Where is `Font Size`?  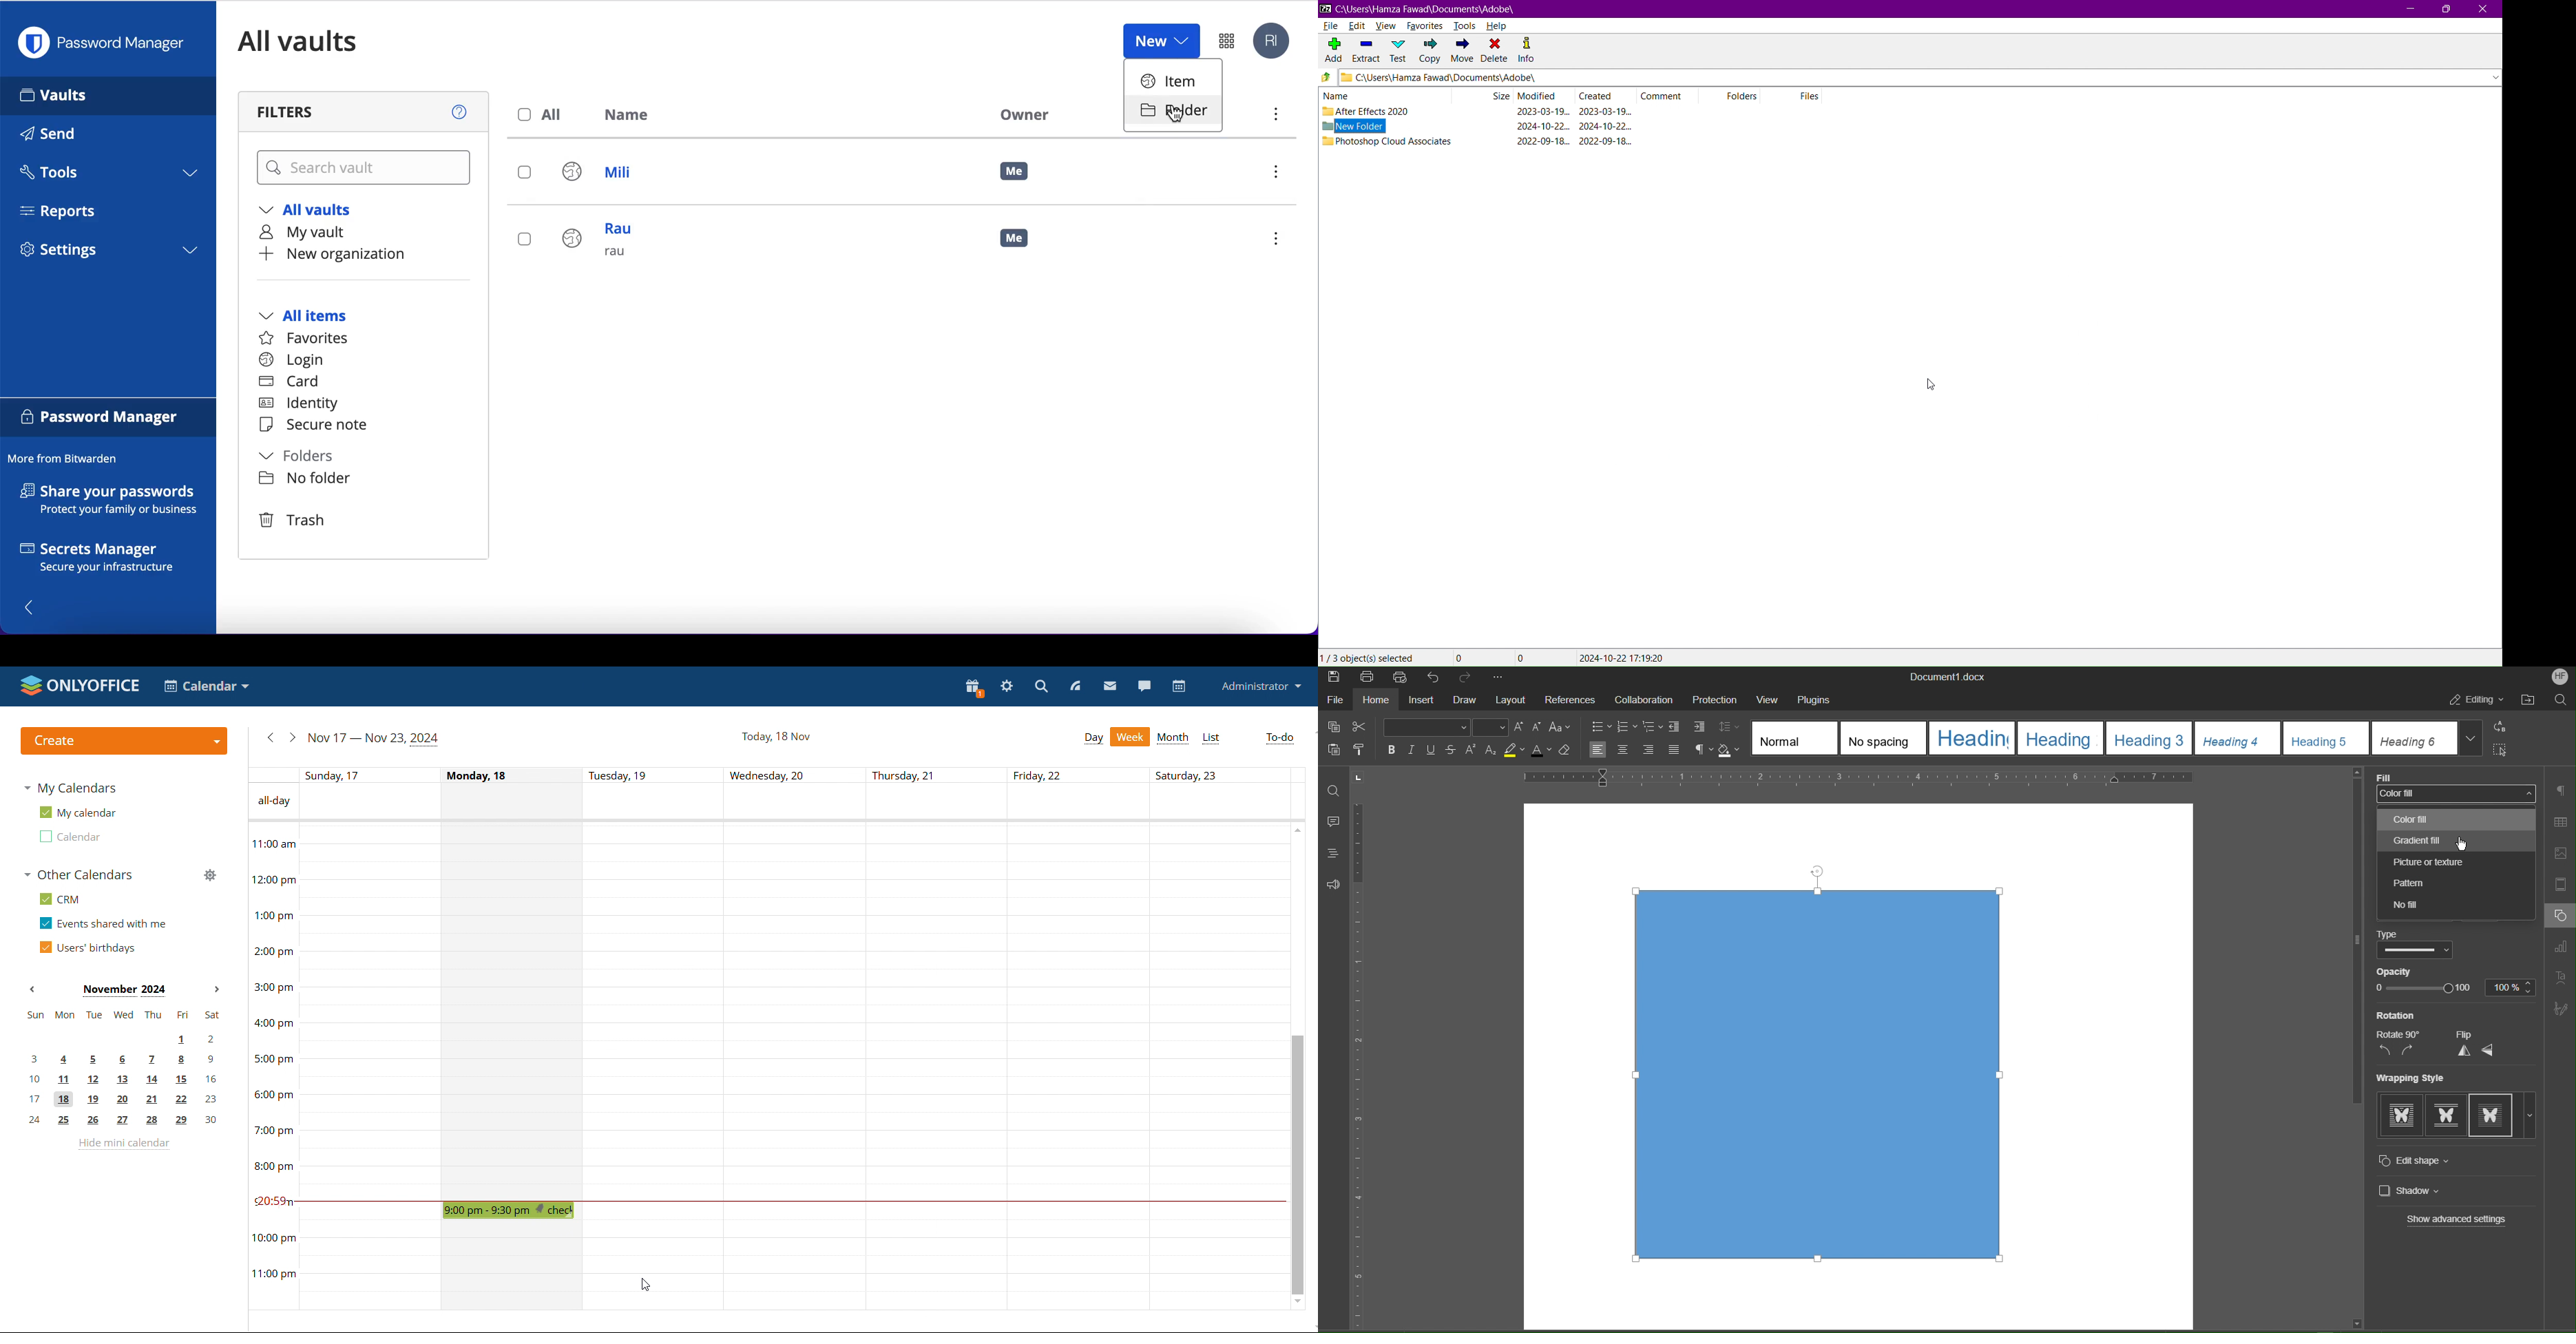
Font Size is located at coordinates (1490, 728).